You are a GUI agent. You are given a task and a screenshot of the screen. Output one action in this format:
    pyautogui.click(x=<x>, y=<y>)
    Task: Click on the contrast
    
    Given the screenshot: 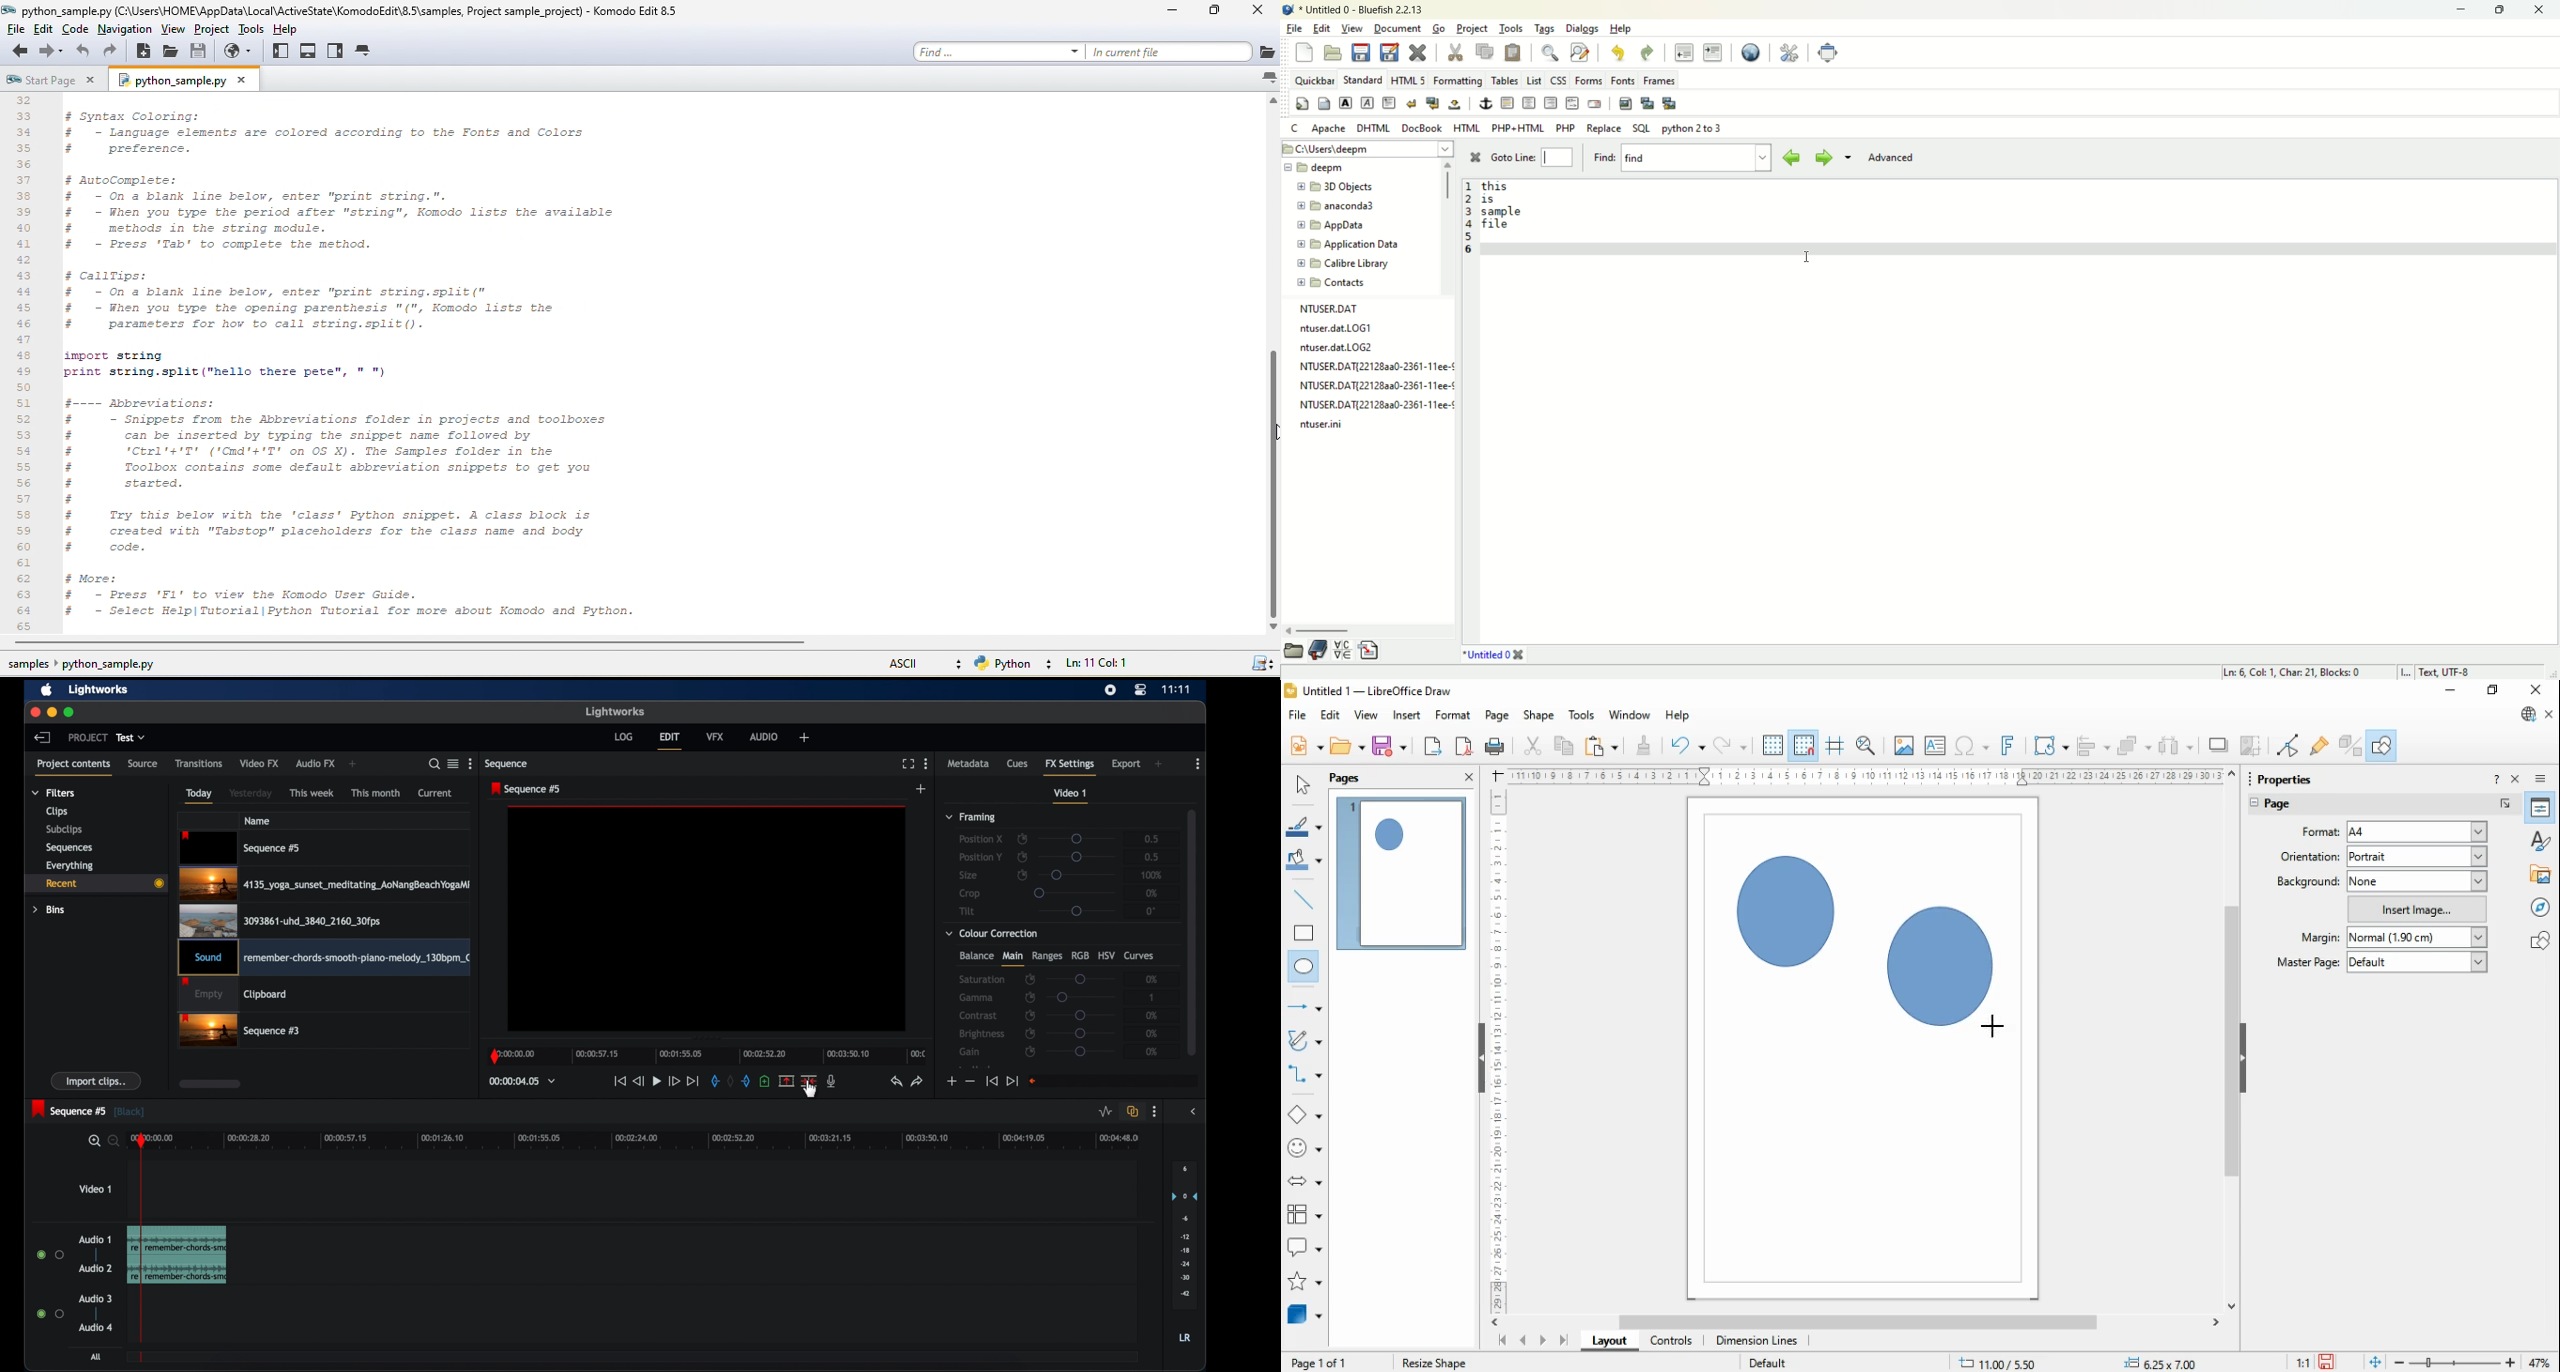 What is the action you would take?
    pyautogui.click(x=978, y=1015)
    